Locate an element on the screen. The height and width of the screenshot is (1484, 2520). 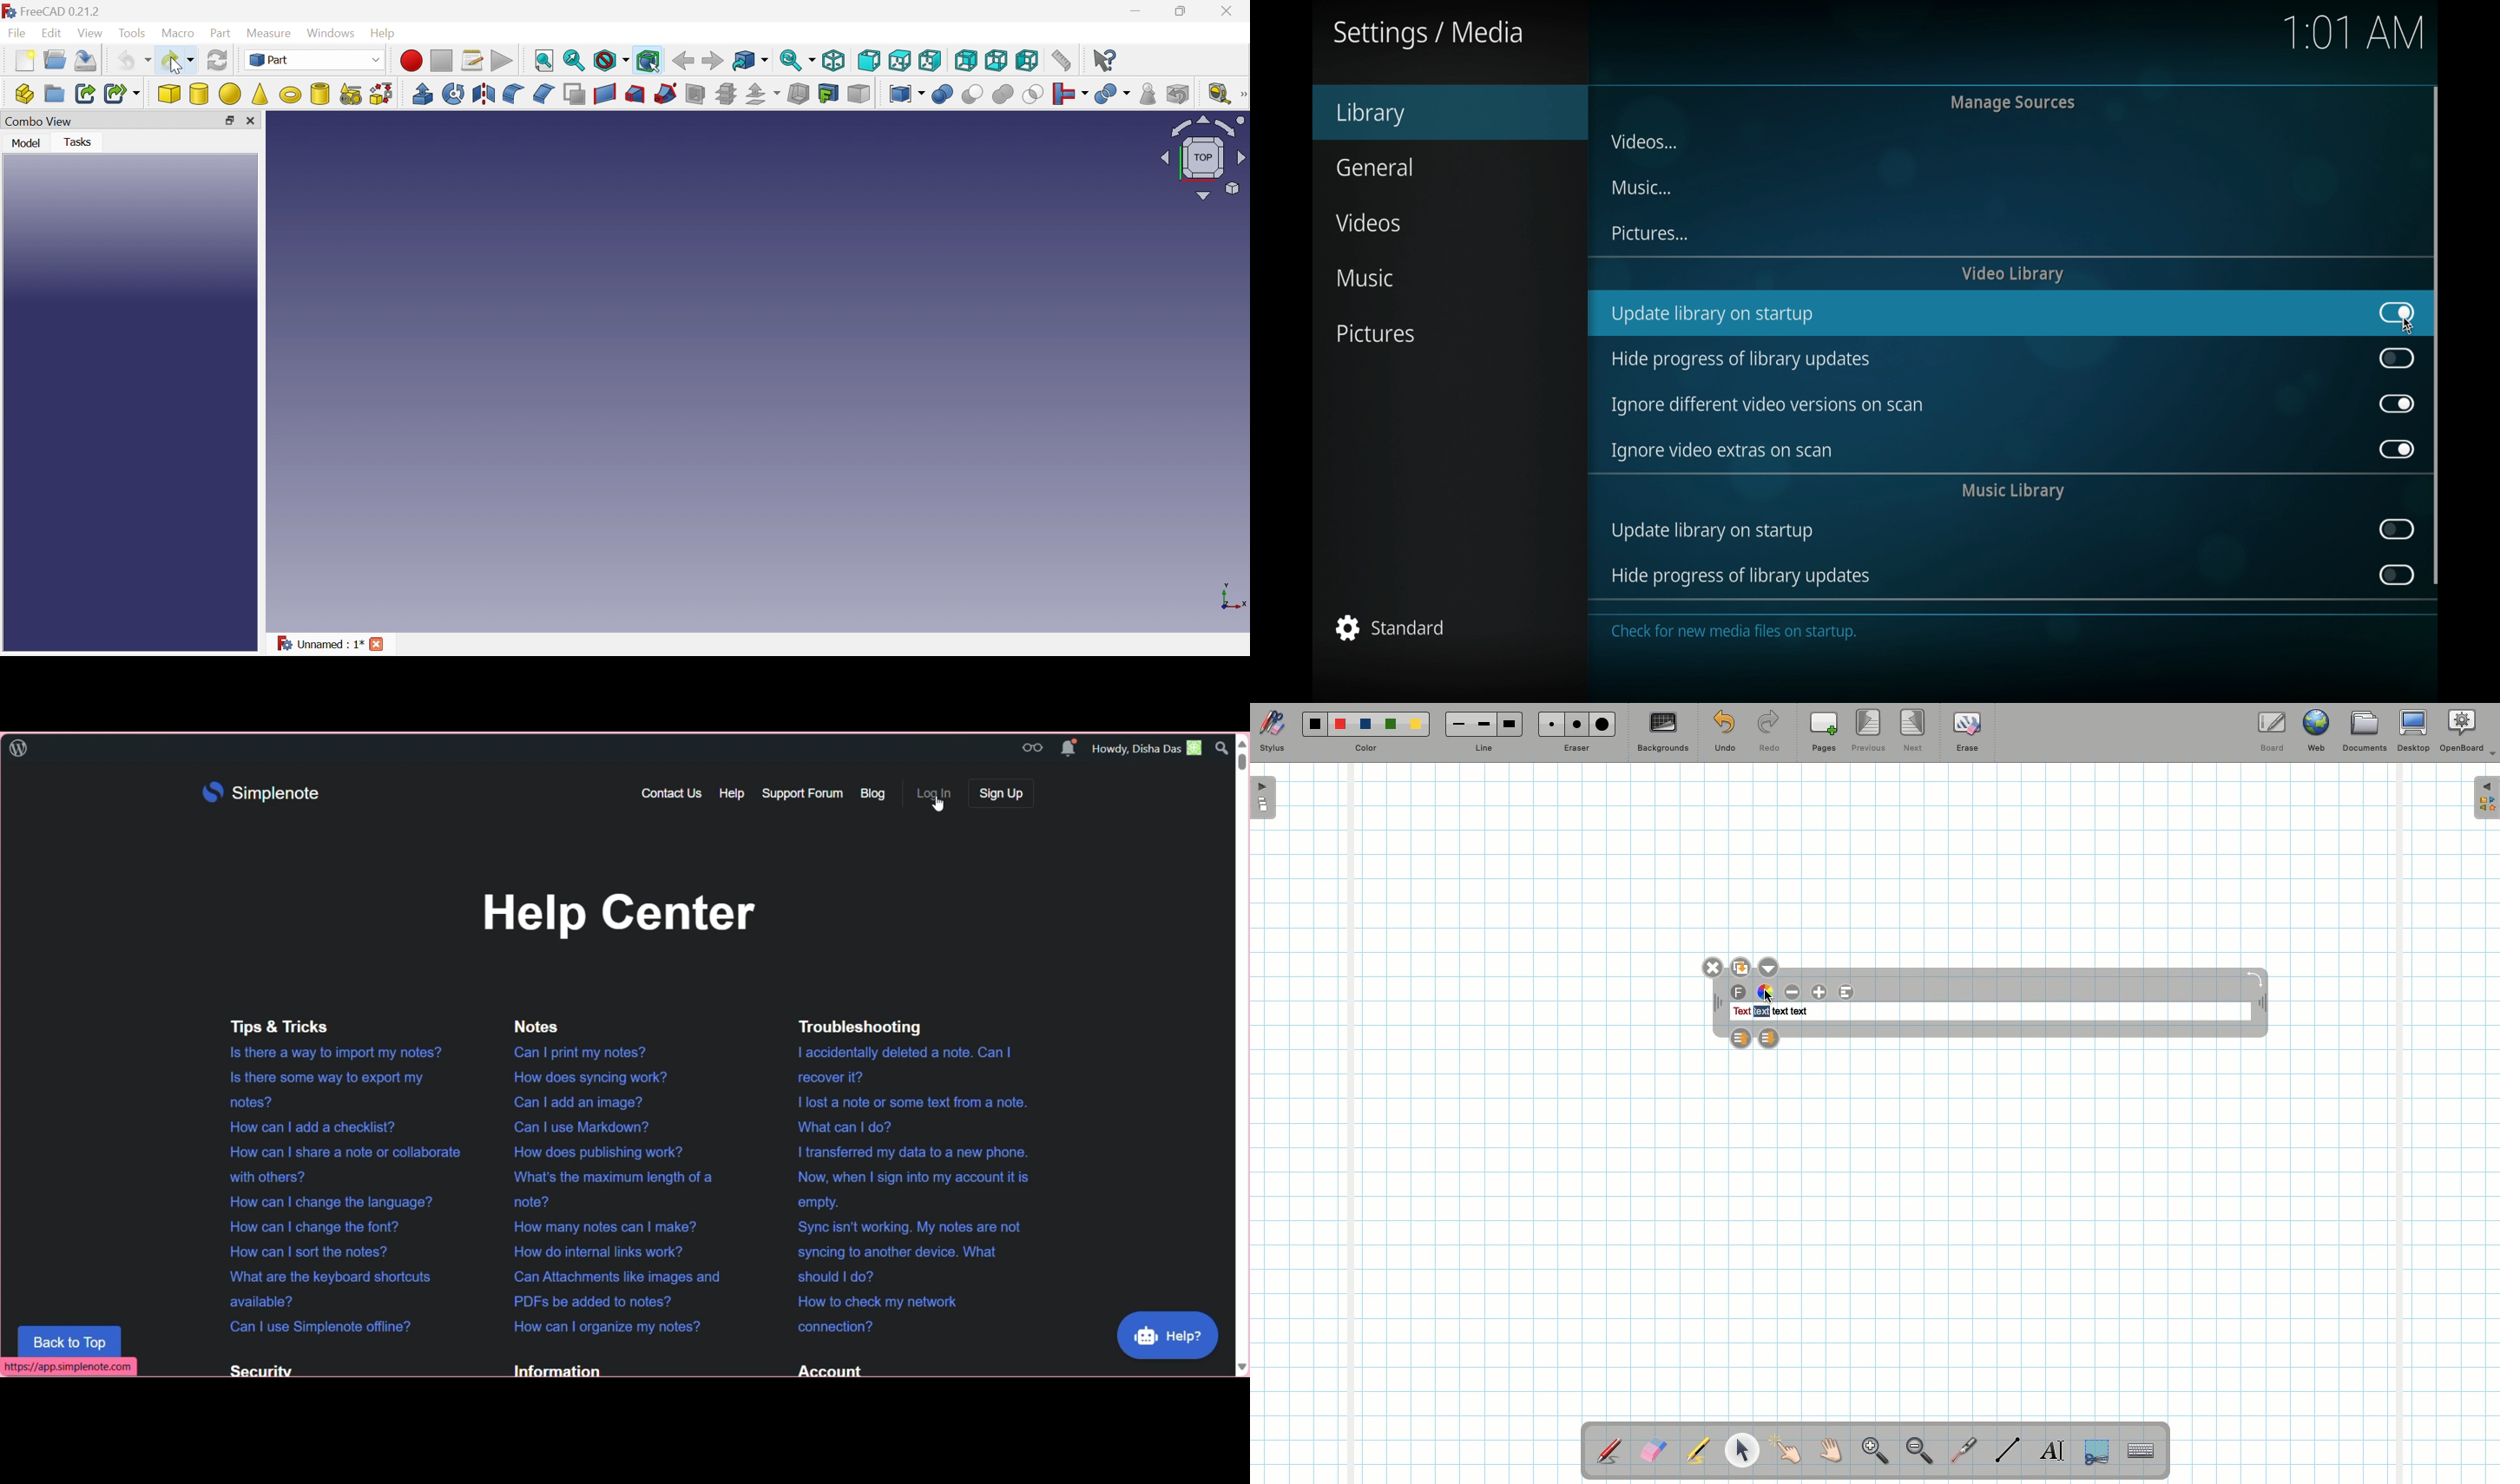
View is located at coordinates (89, 33).